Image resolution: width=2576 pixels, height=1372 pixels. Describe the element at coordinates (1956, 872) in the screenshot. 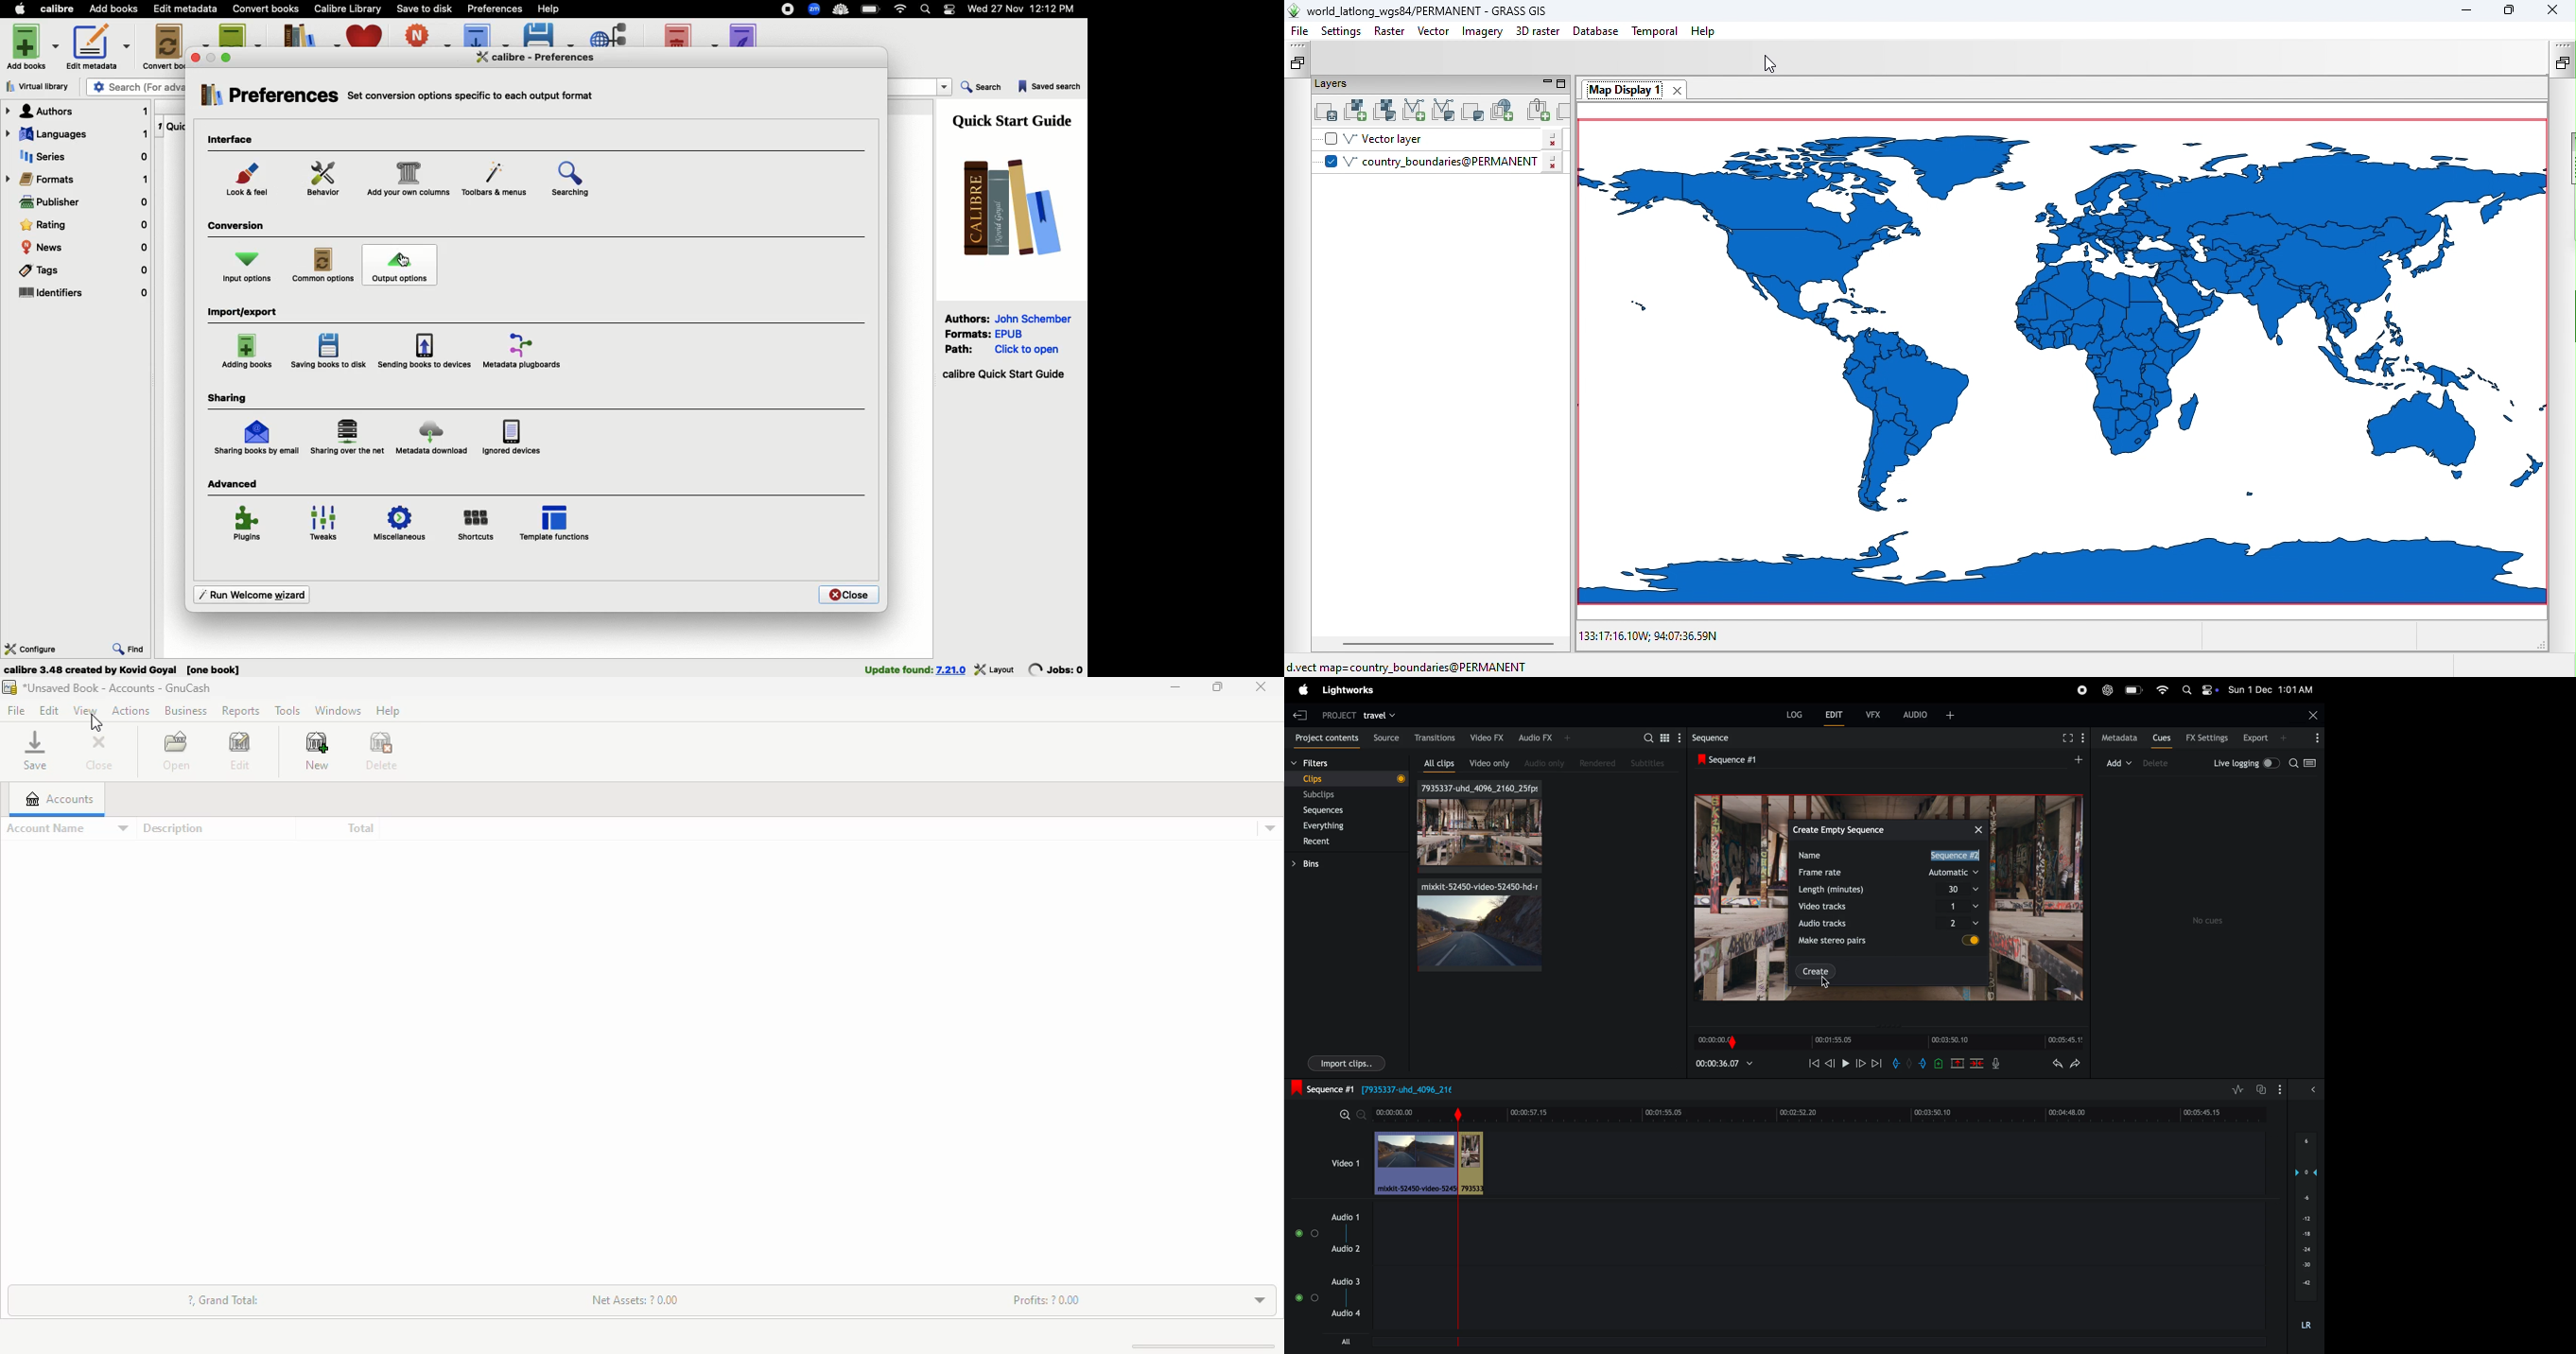

I see `automatic` at that location.